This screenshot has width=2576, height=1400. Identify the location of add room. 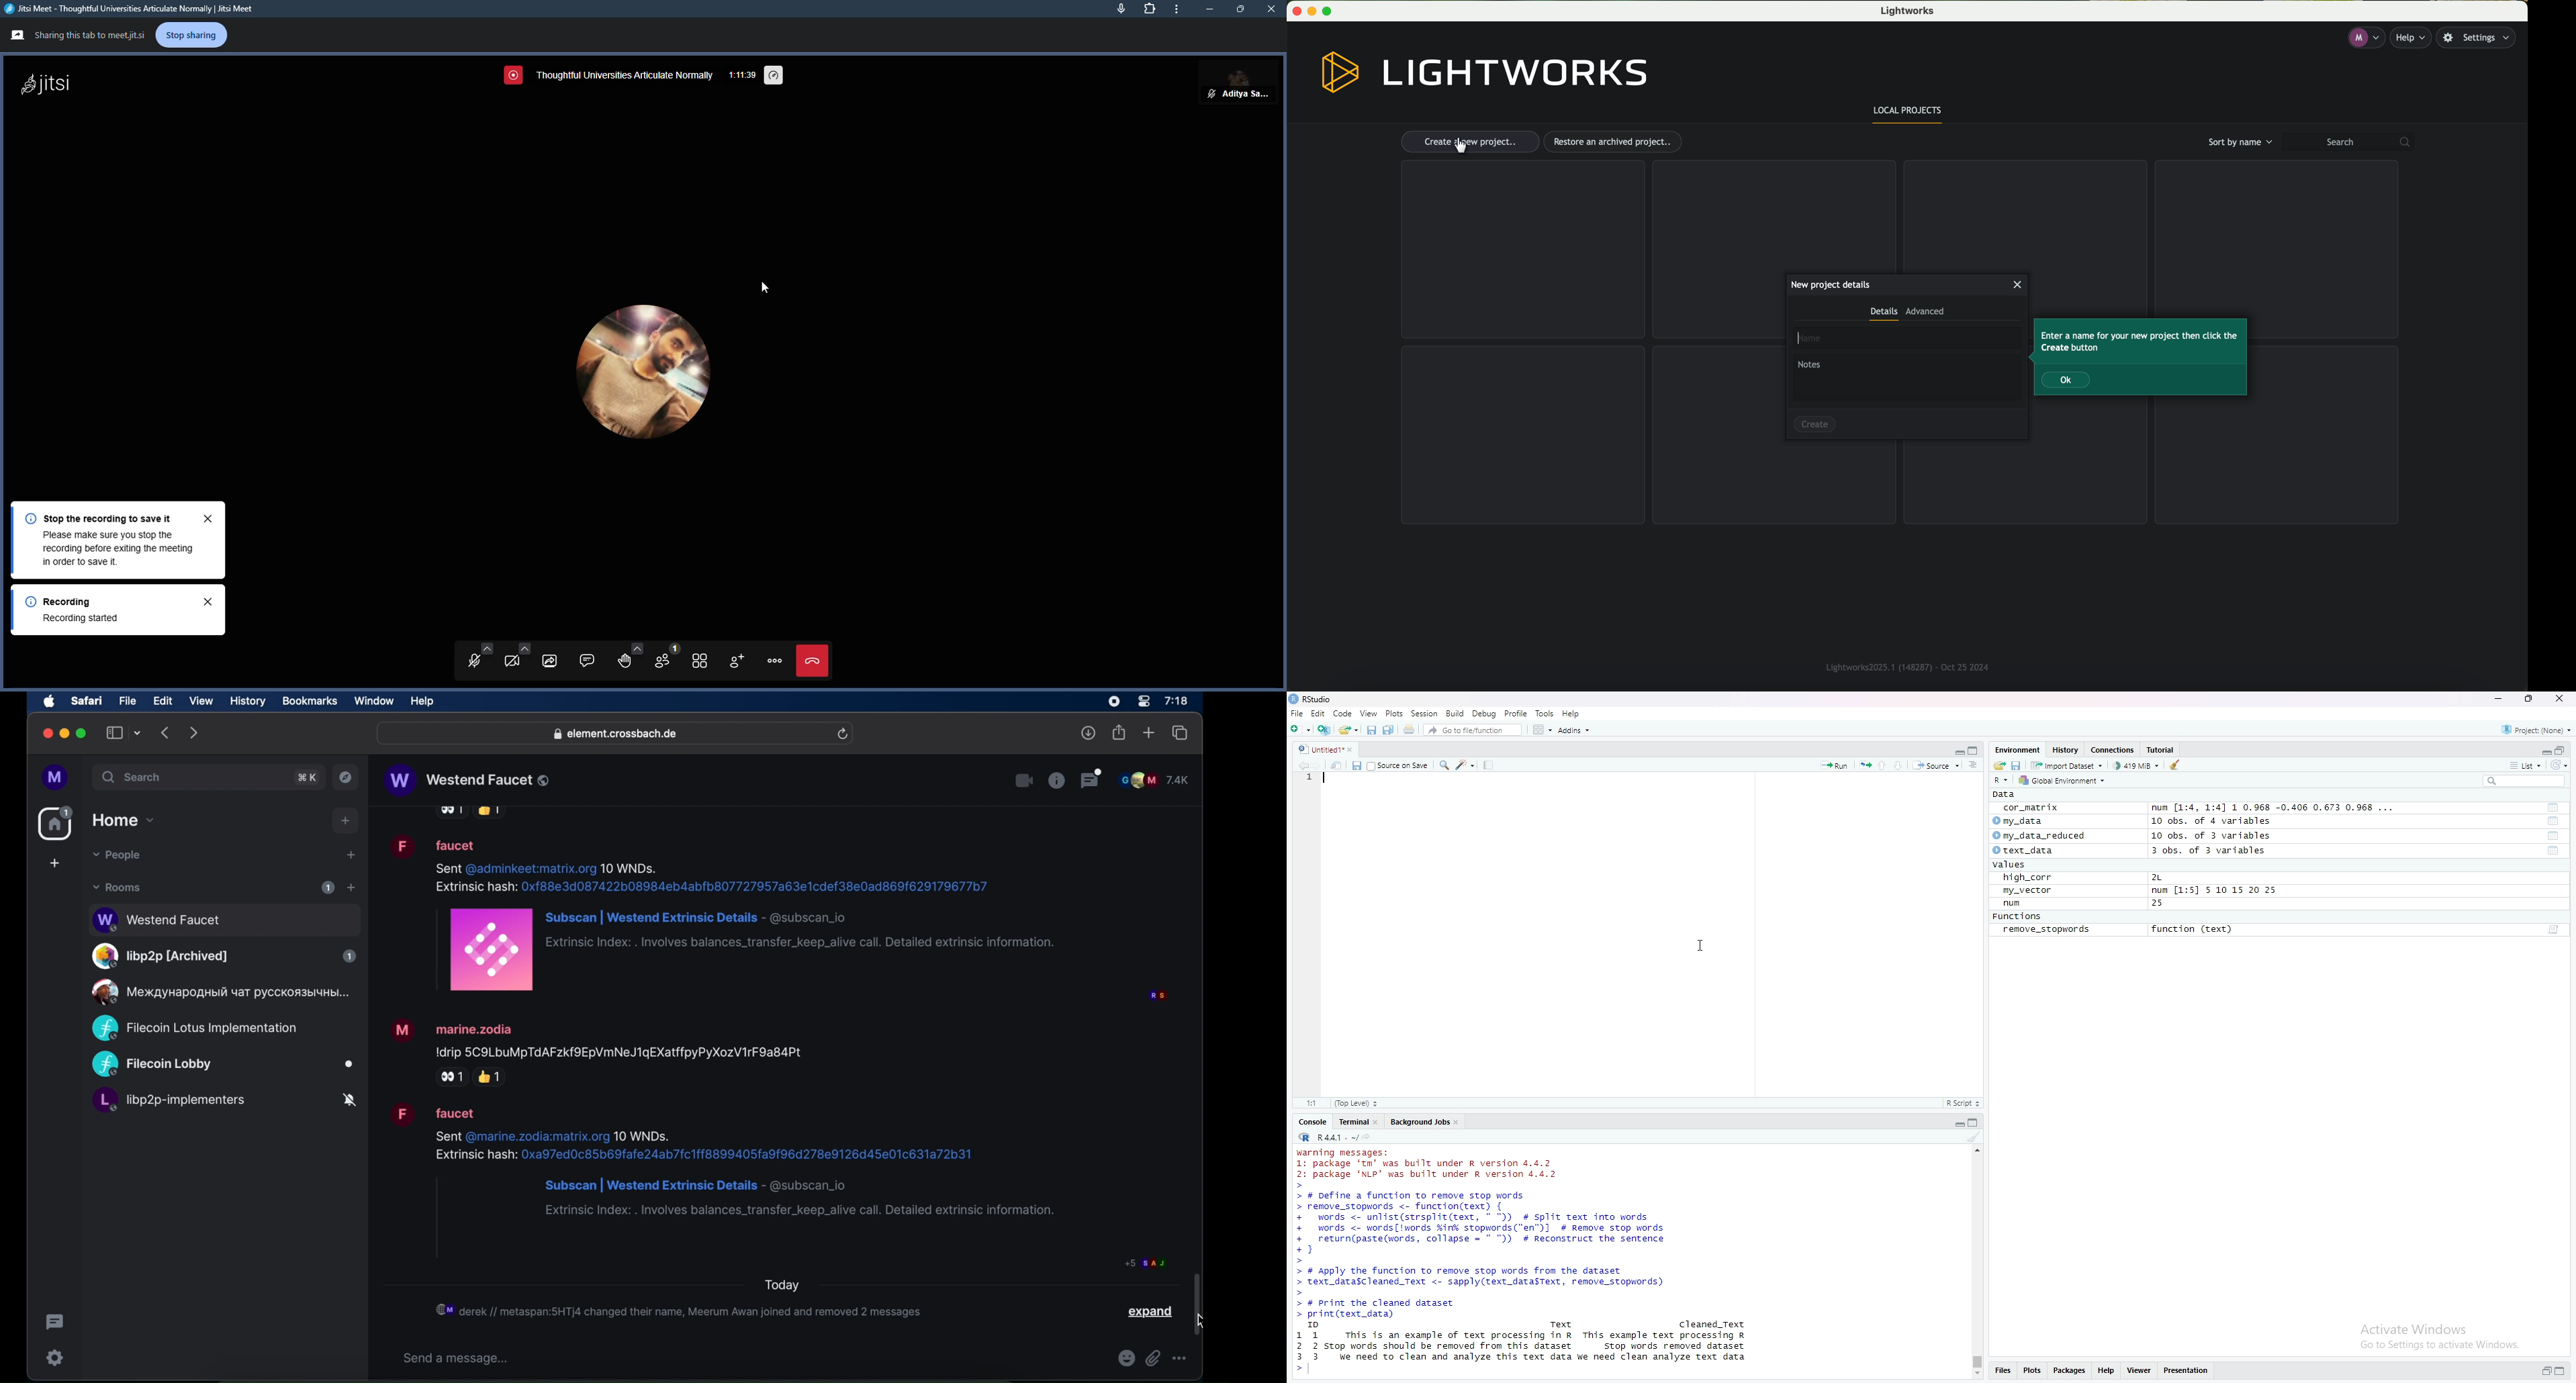
(351, 887).